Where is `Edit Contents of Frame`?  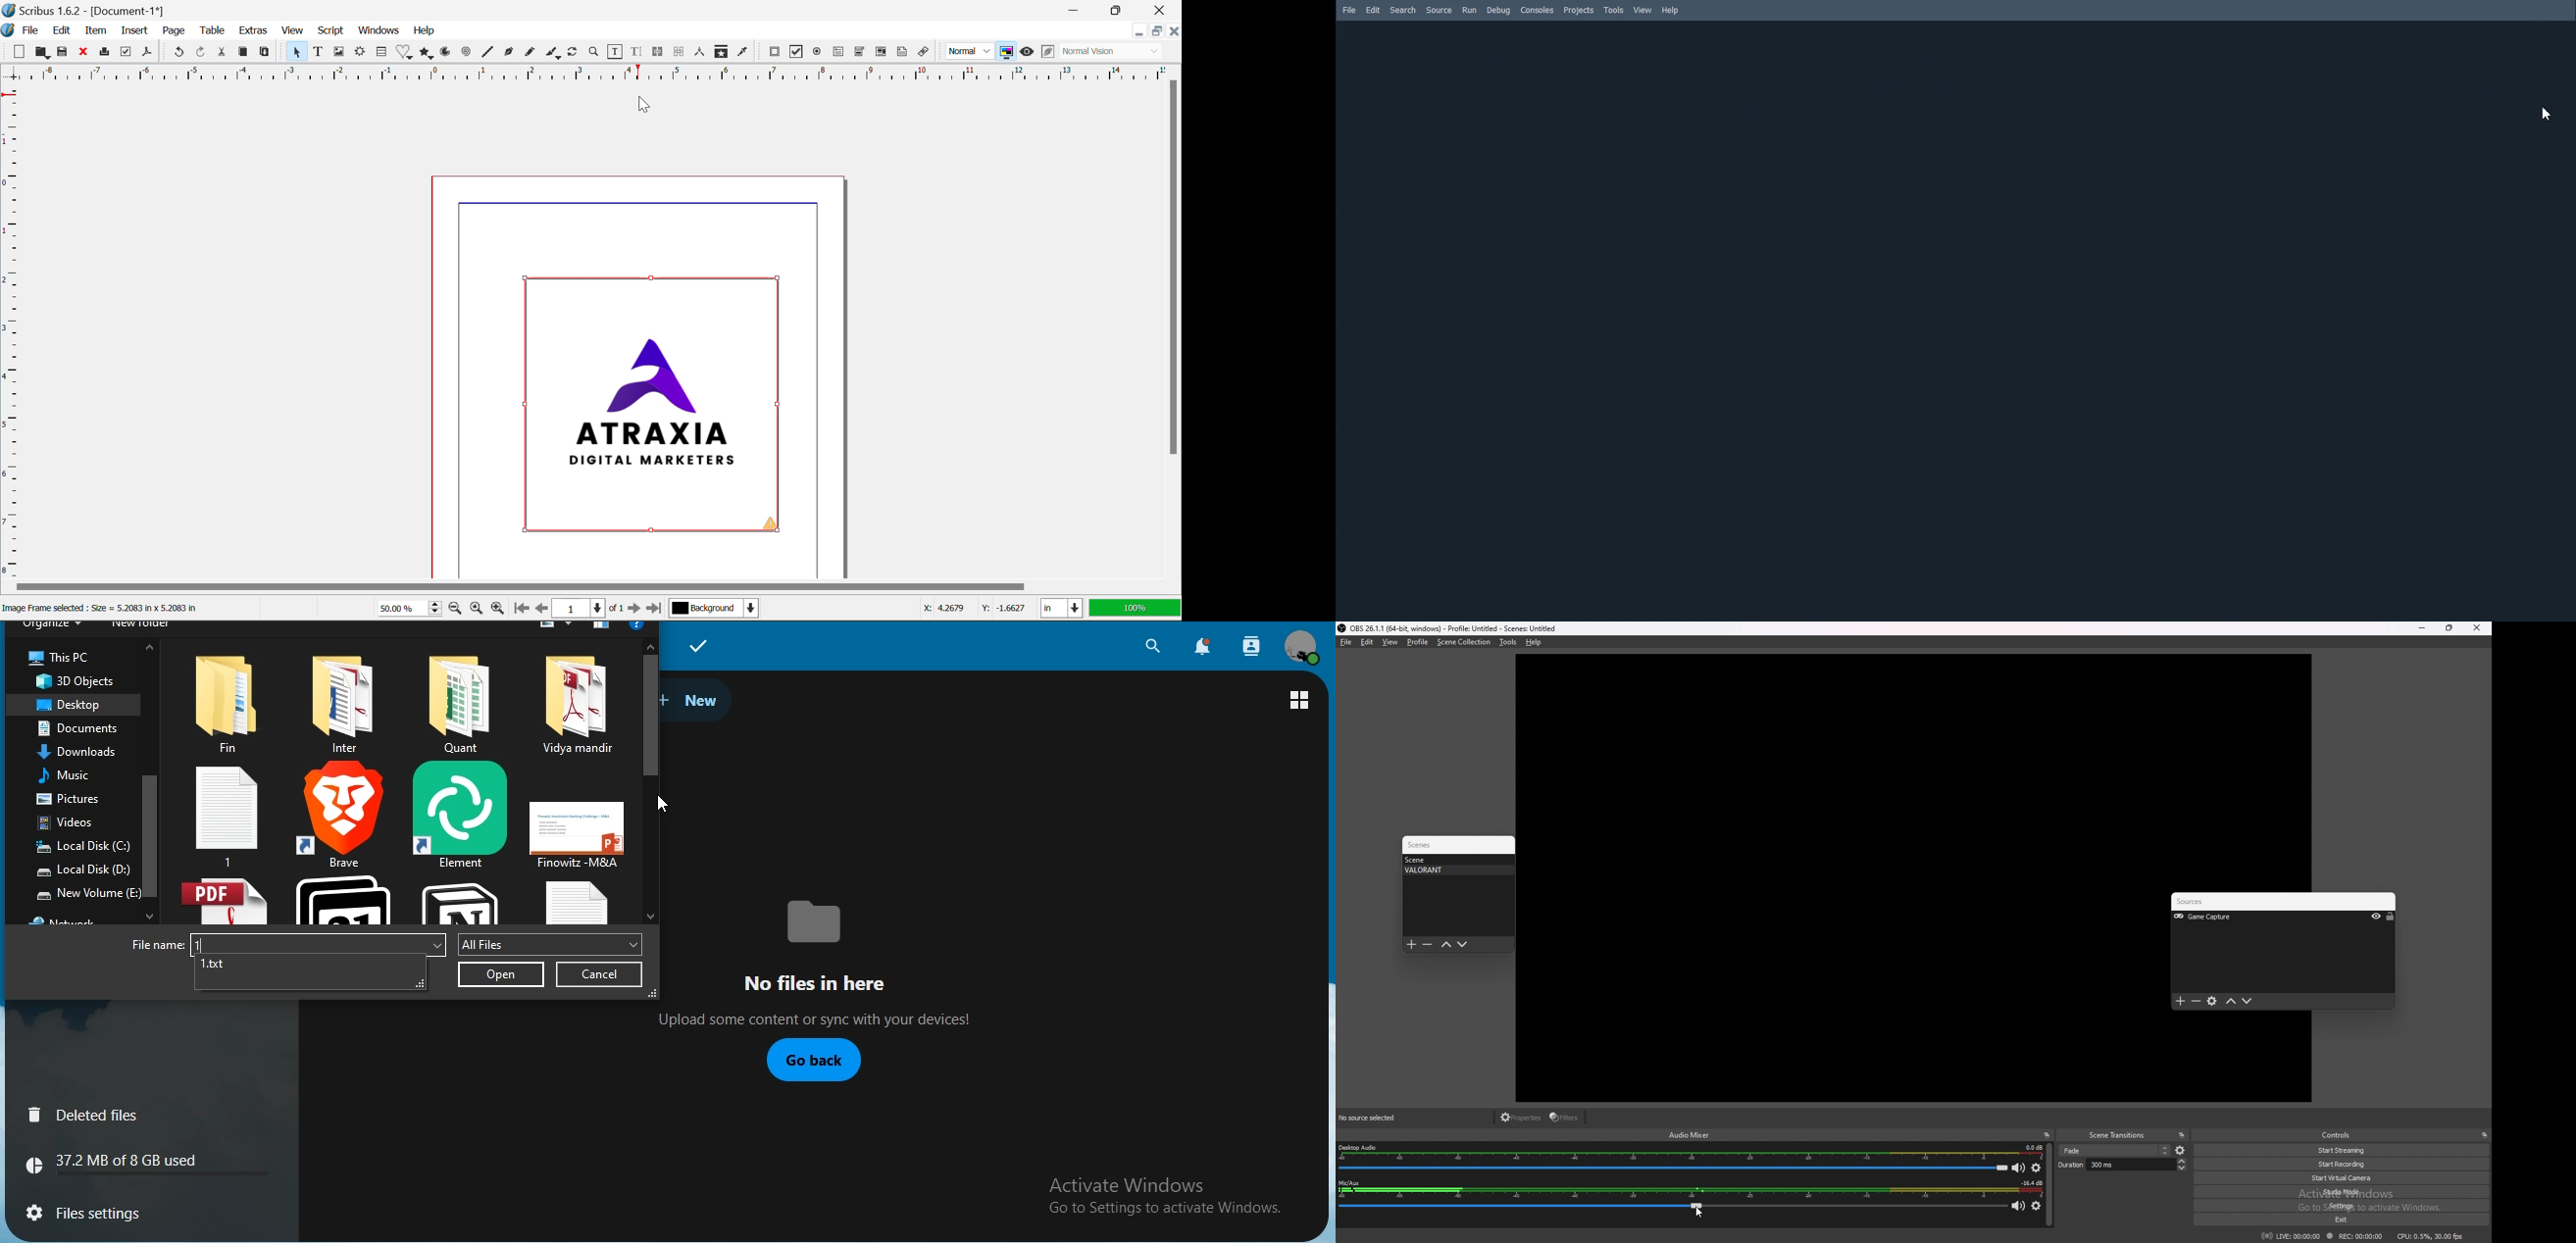 Edit Contents of Frame is located at coordinates (616, 52).